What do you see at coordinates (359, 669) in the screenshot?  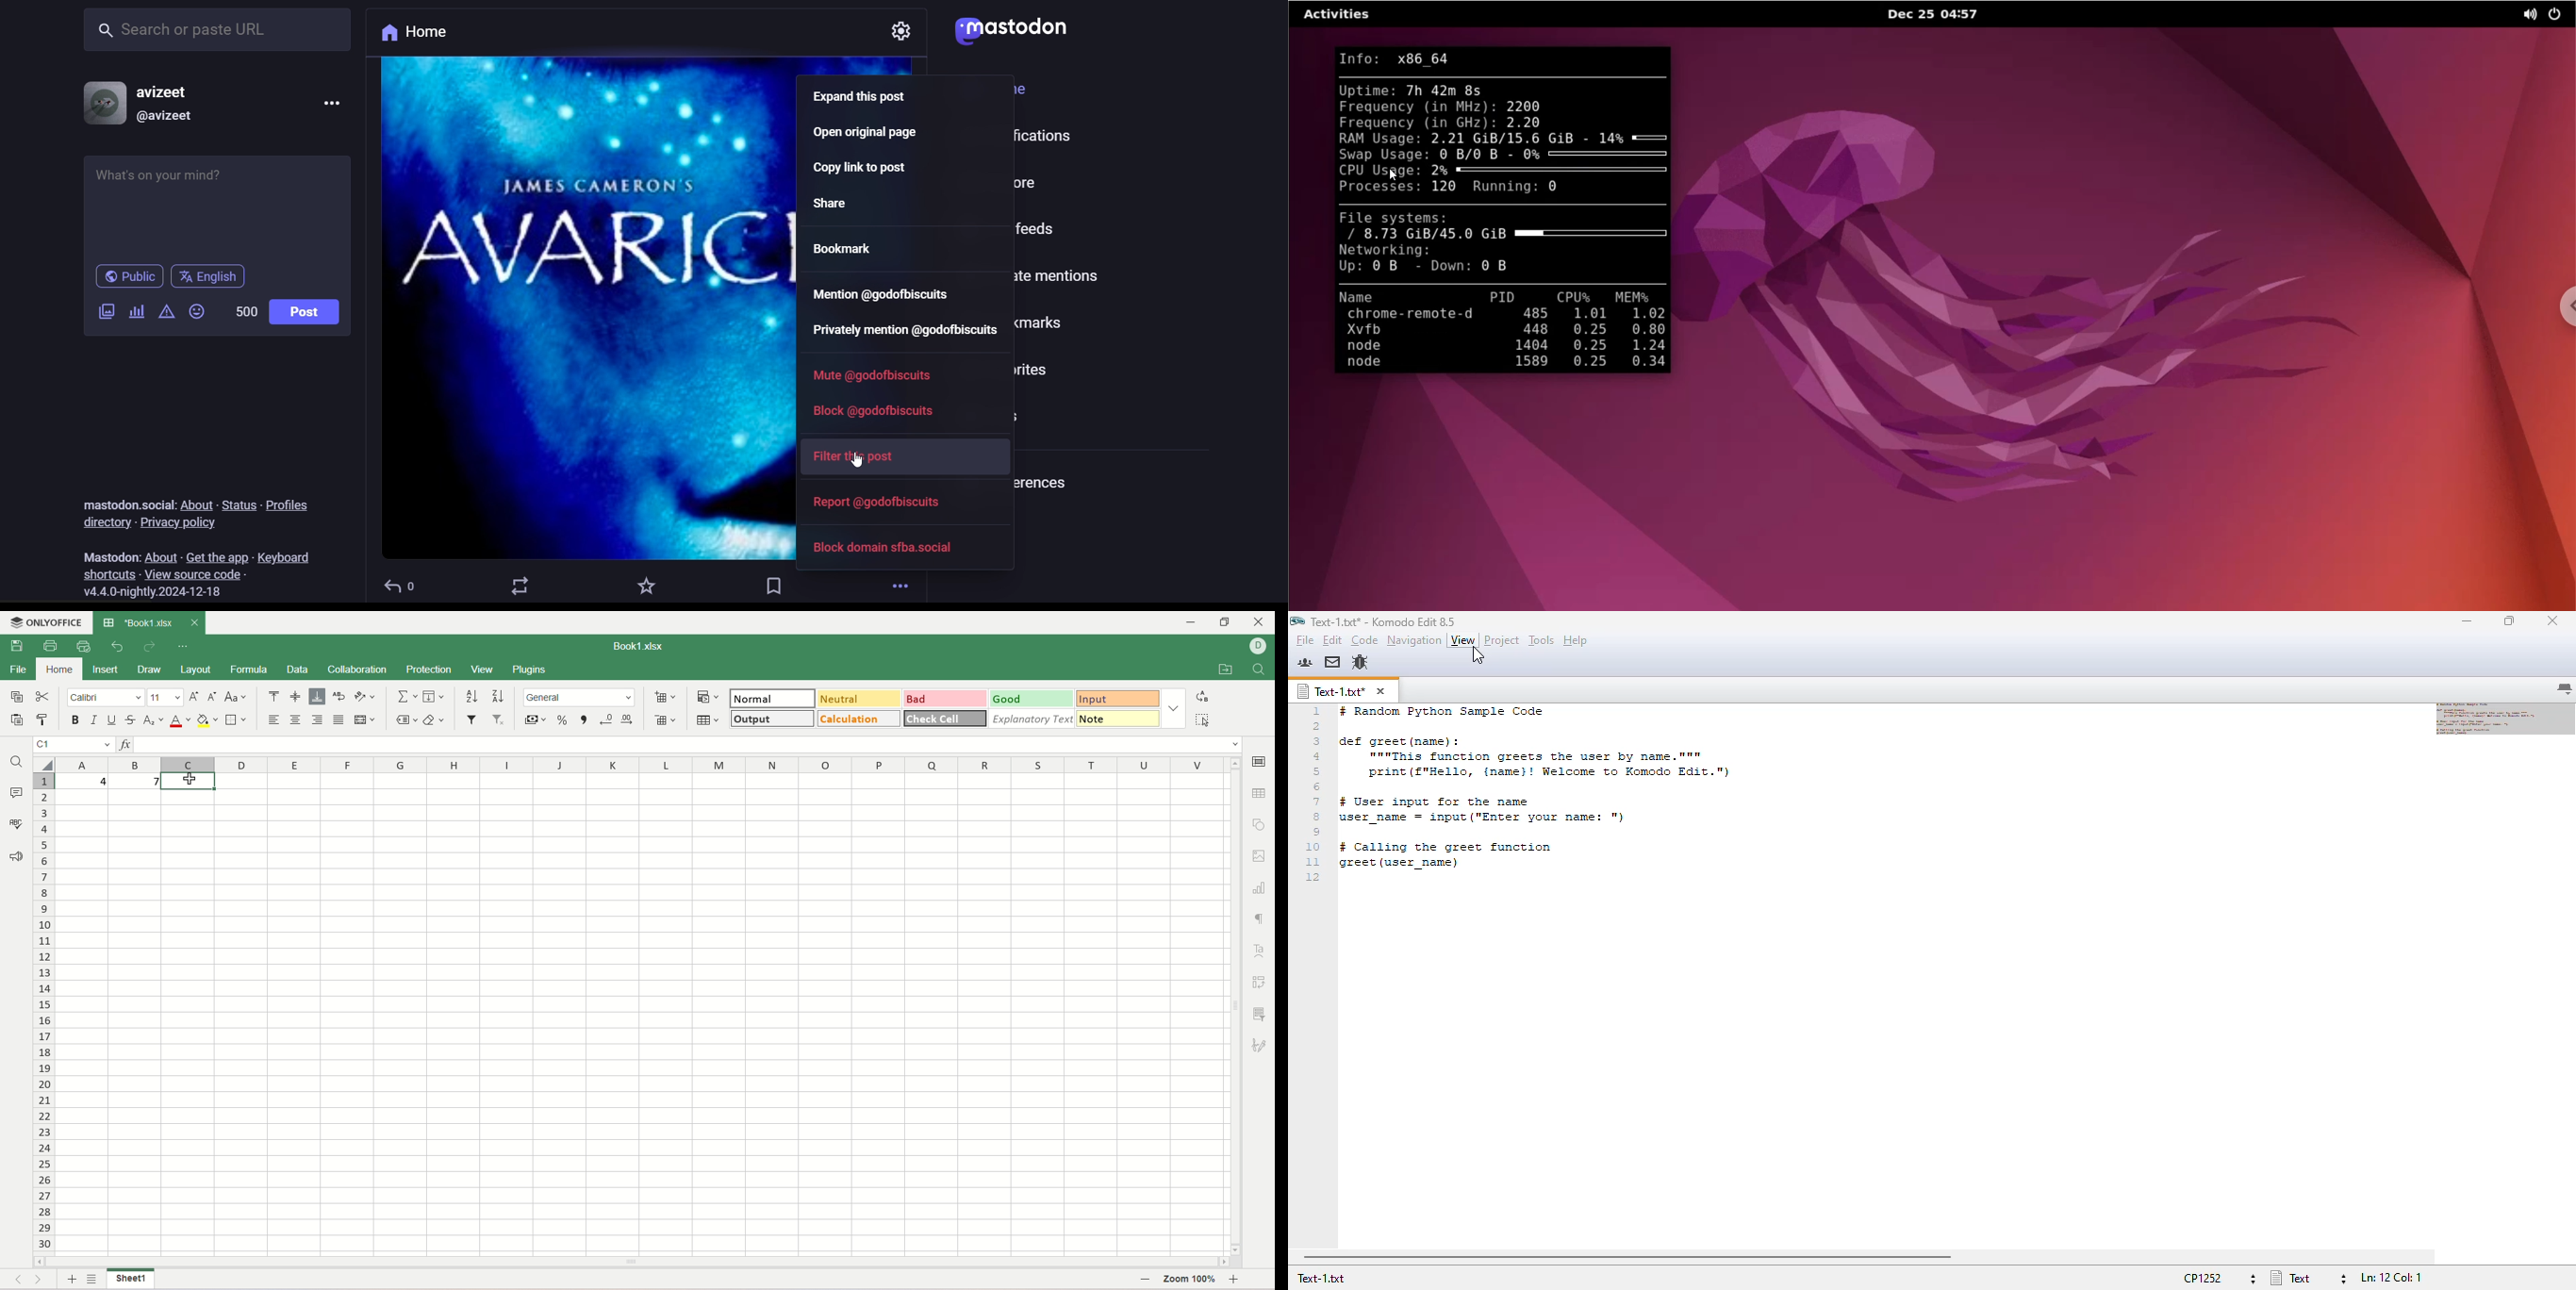 I see `collaboration` at bounding box center [359, 669].